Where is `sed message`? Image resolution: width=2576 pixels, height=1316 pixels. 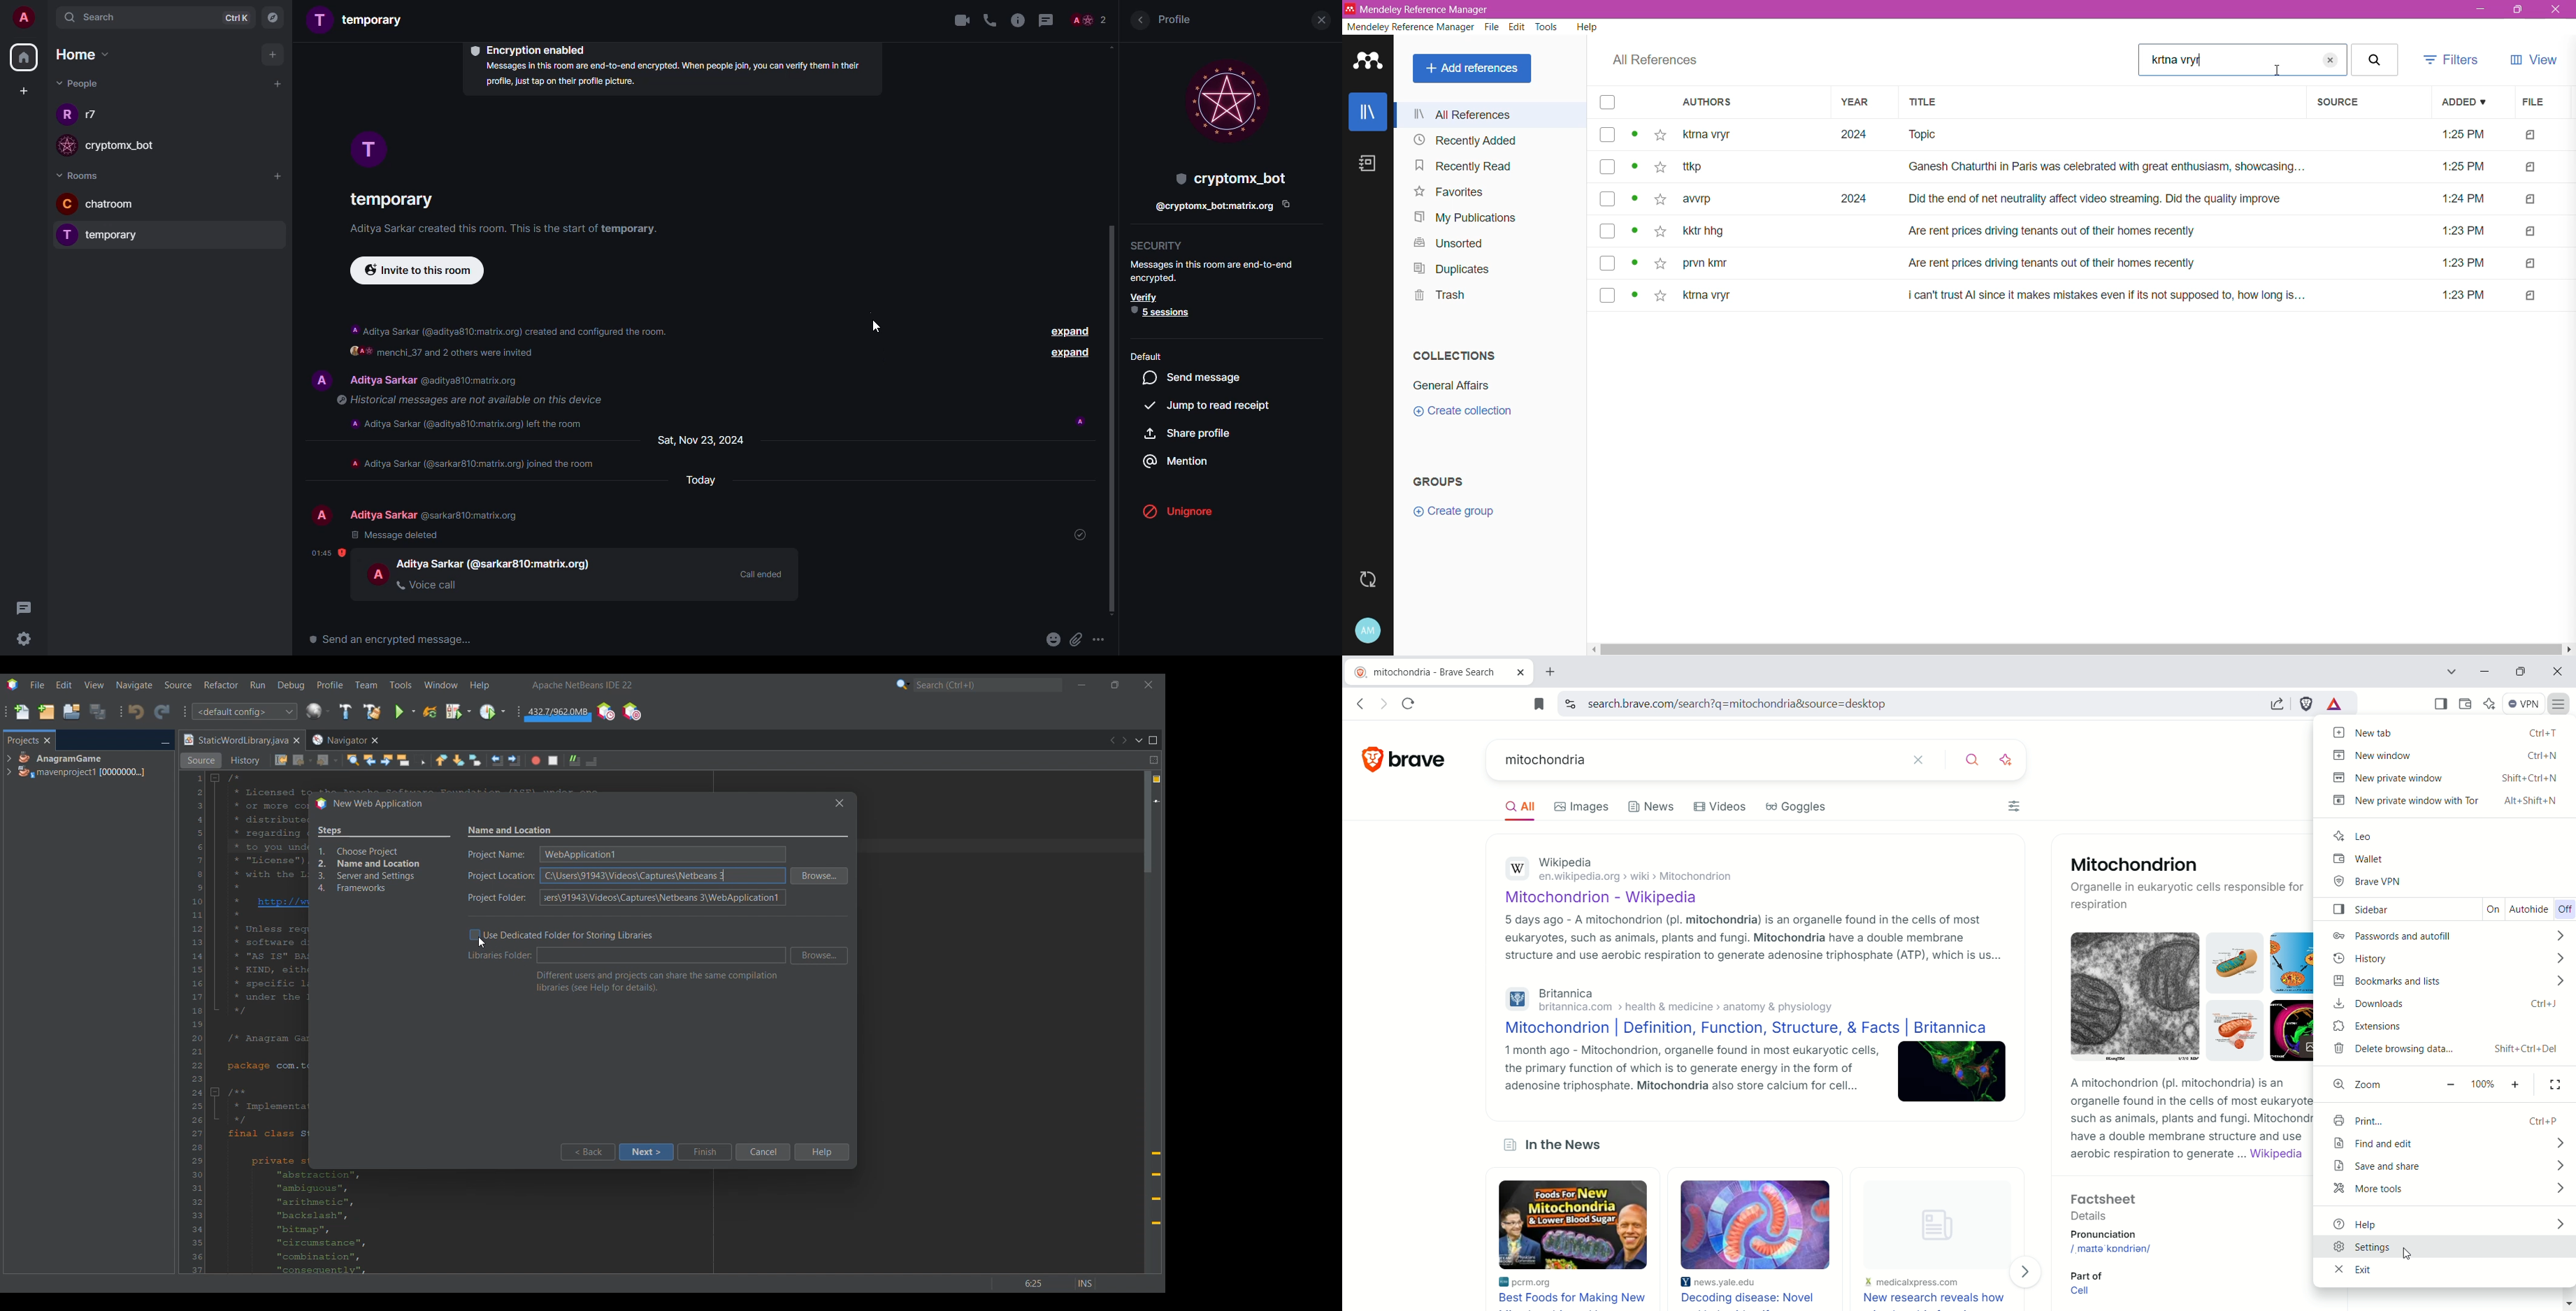
sed message is located at coordinates (1197, 377).